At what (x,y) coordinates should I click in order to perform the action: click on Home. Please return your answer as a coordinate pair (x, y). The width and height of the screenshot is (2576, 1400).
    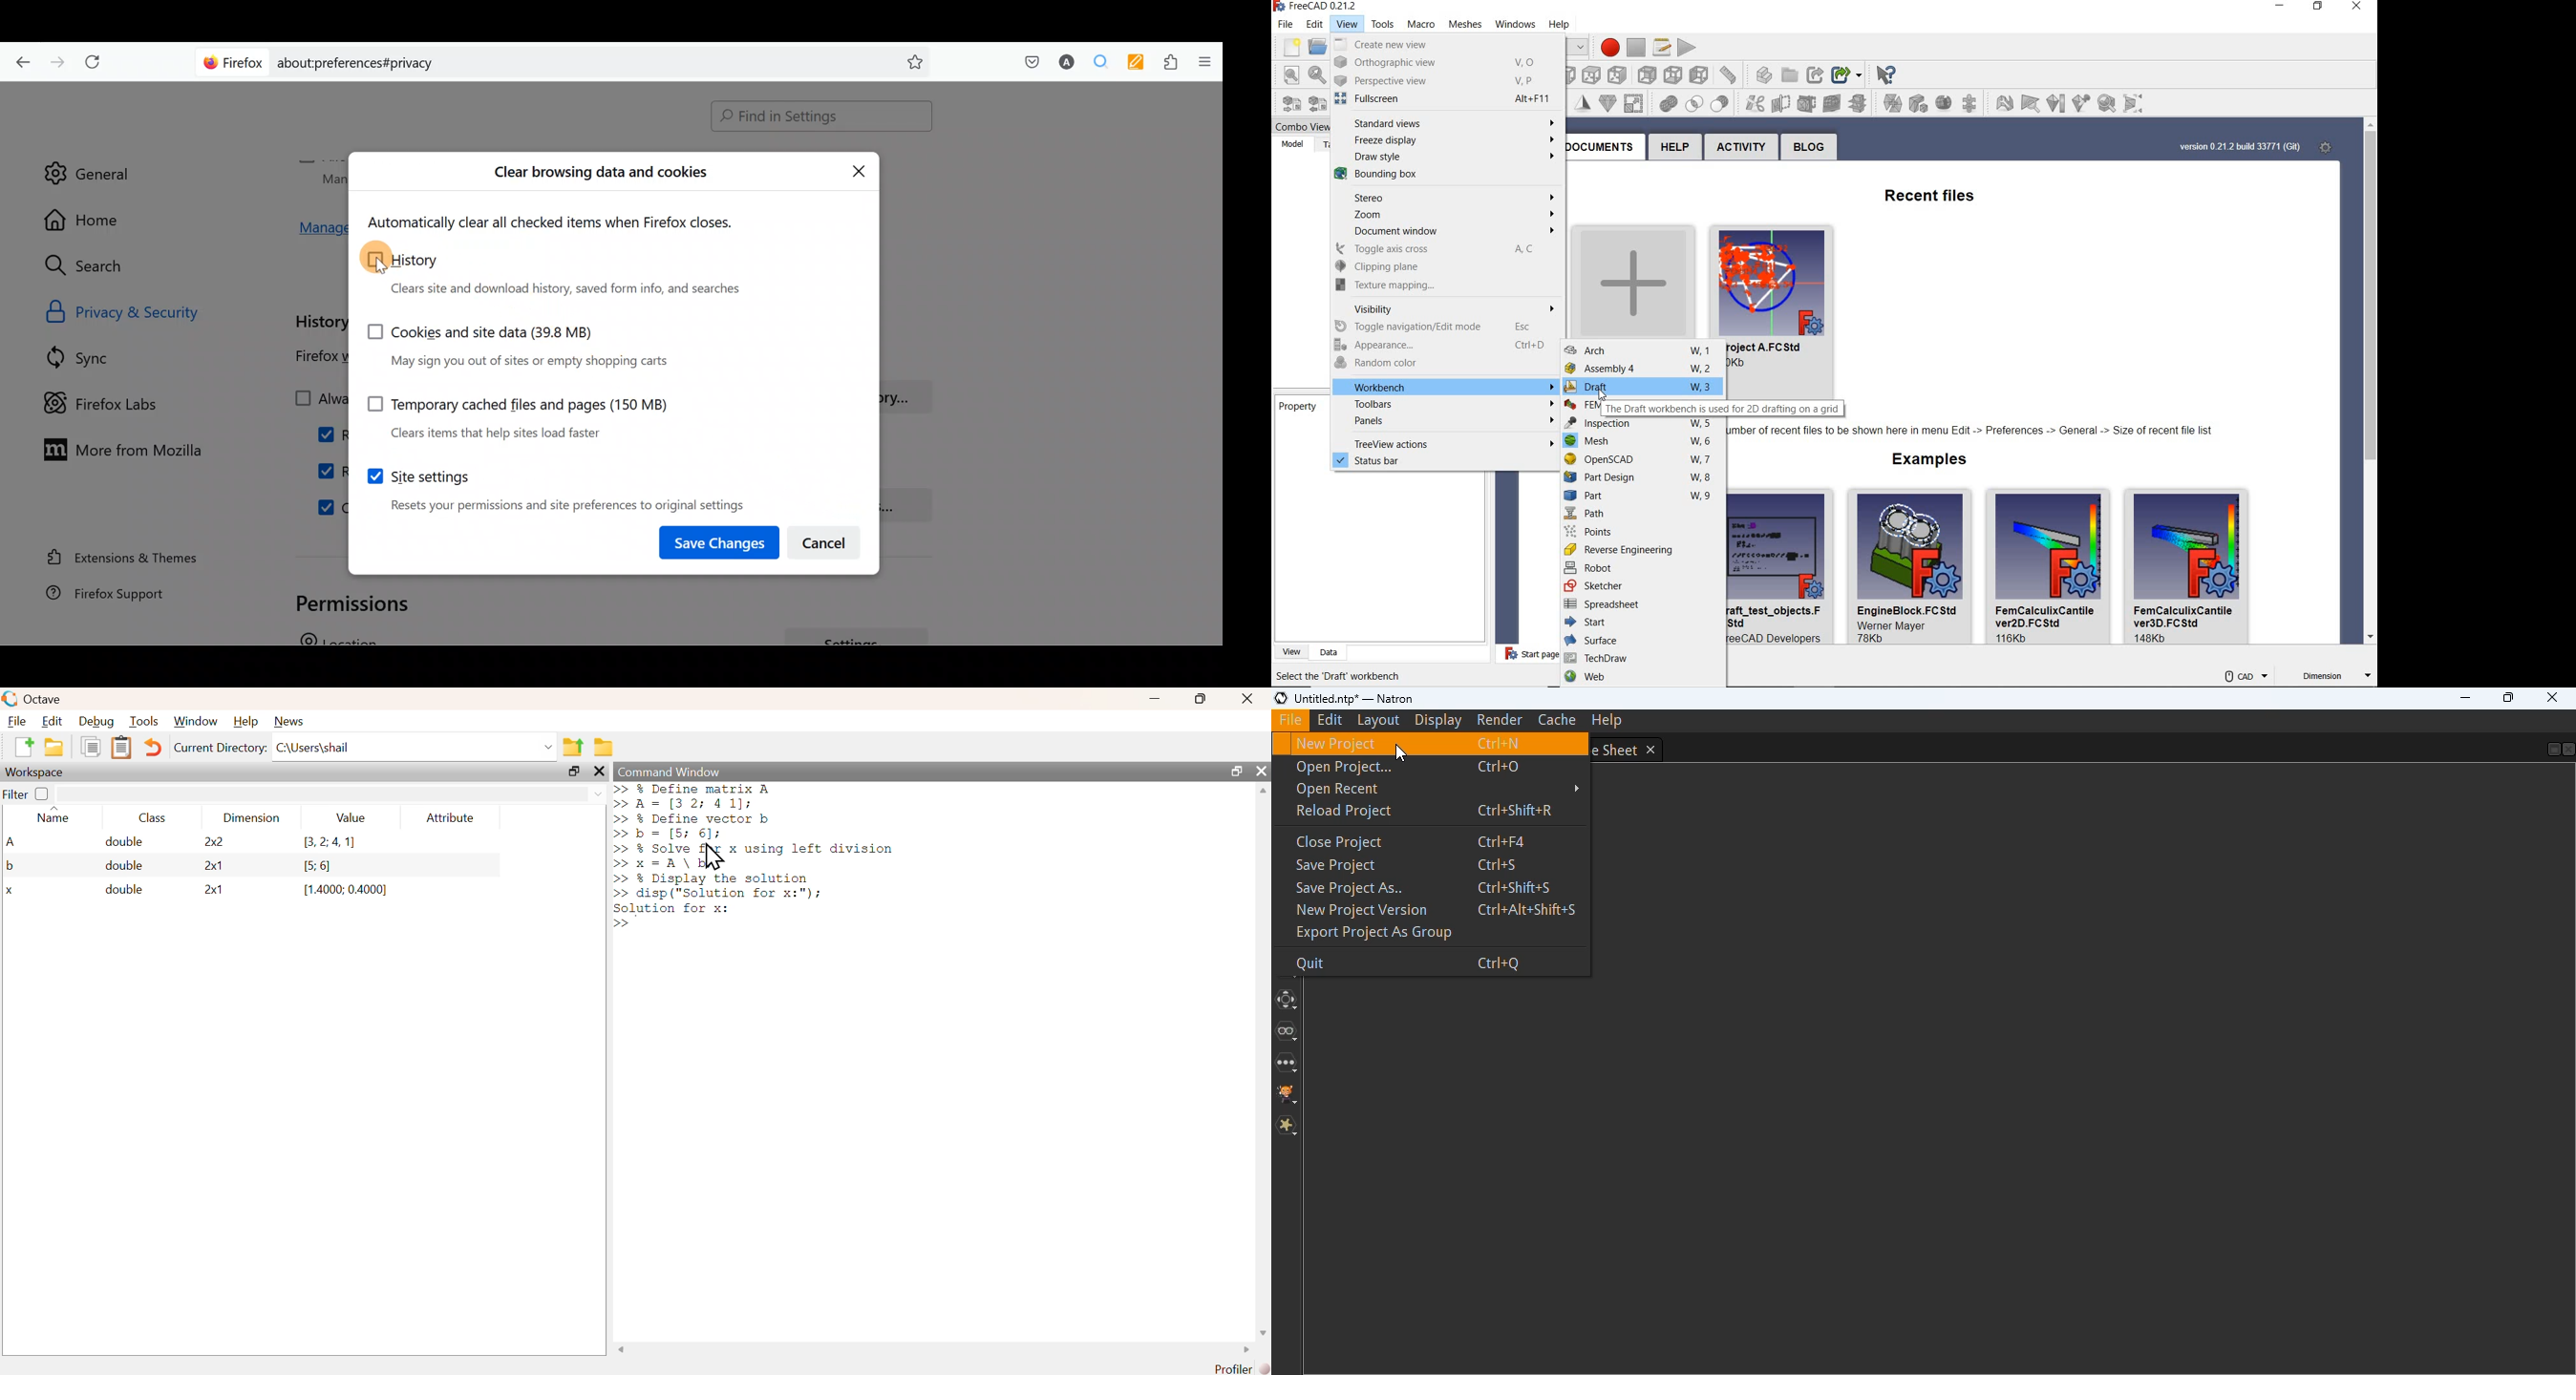
    Looking at the image, I should click on (94, 220).